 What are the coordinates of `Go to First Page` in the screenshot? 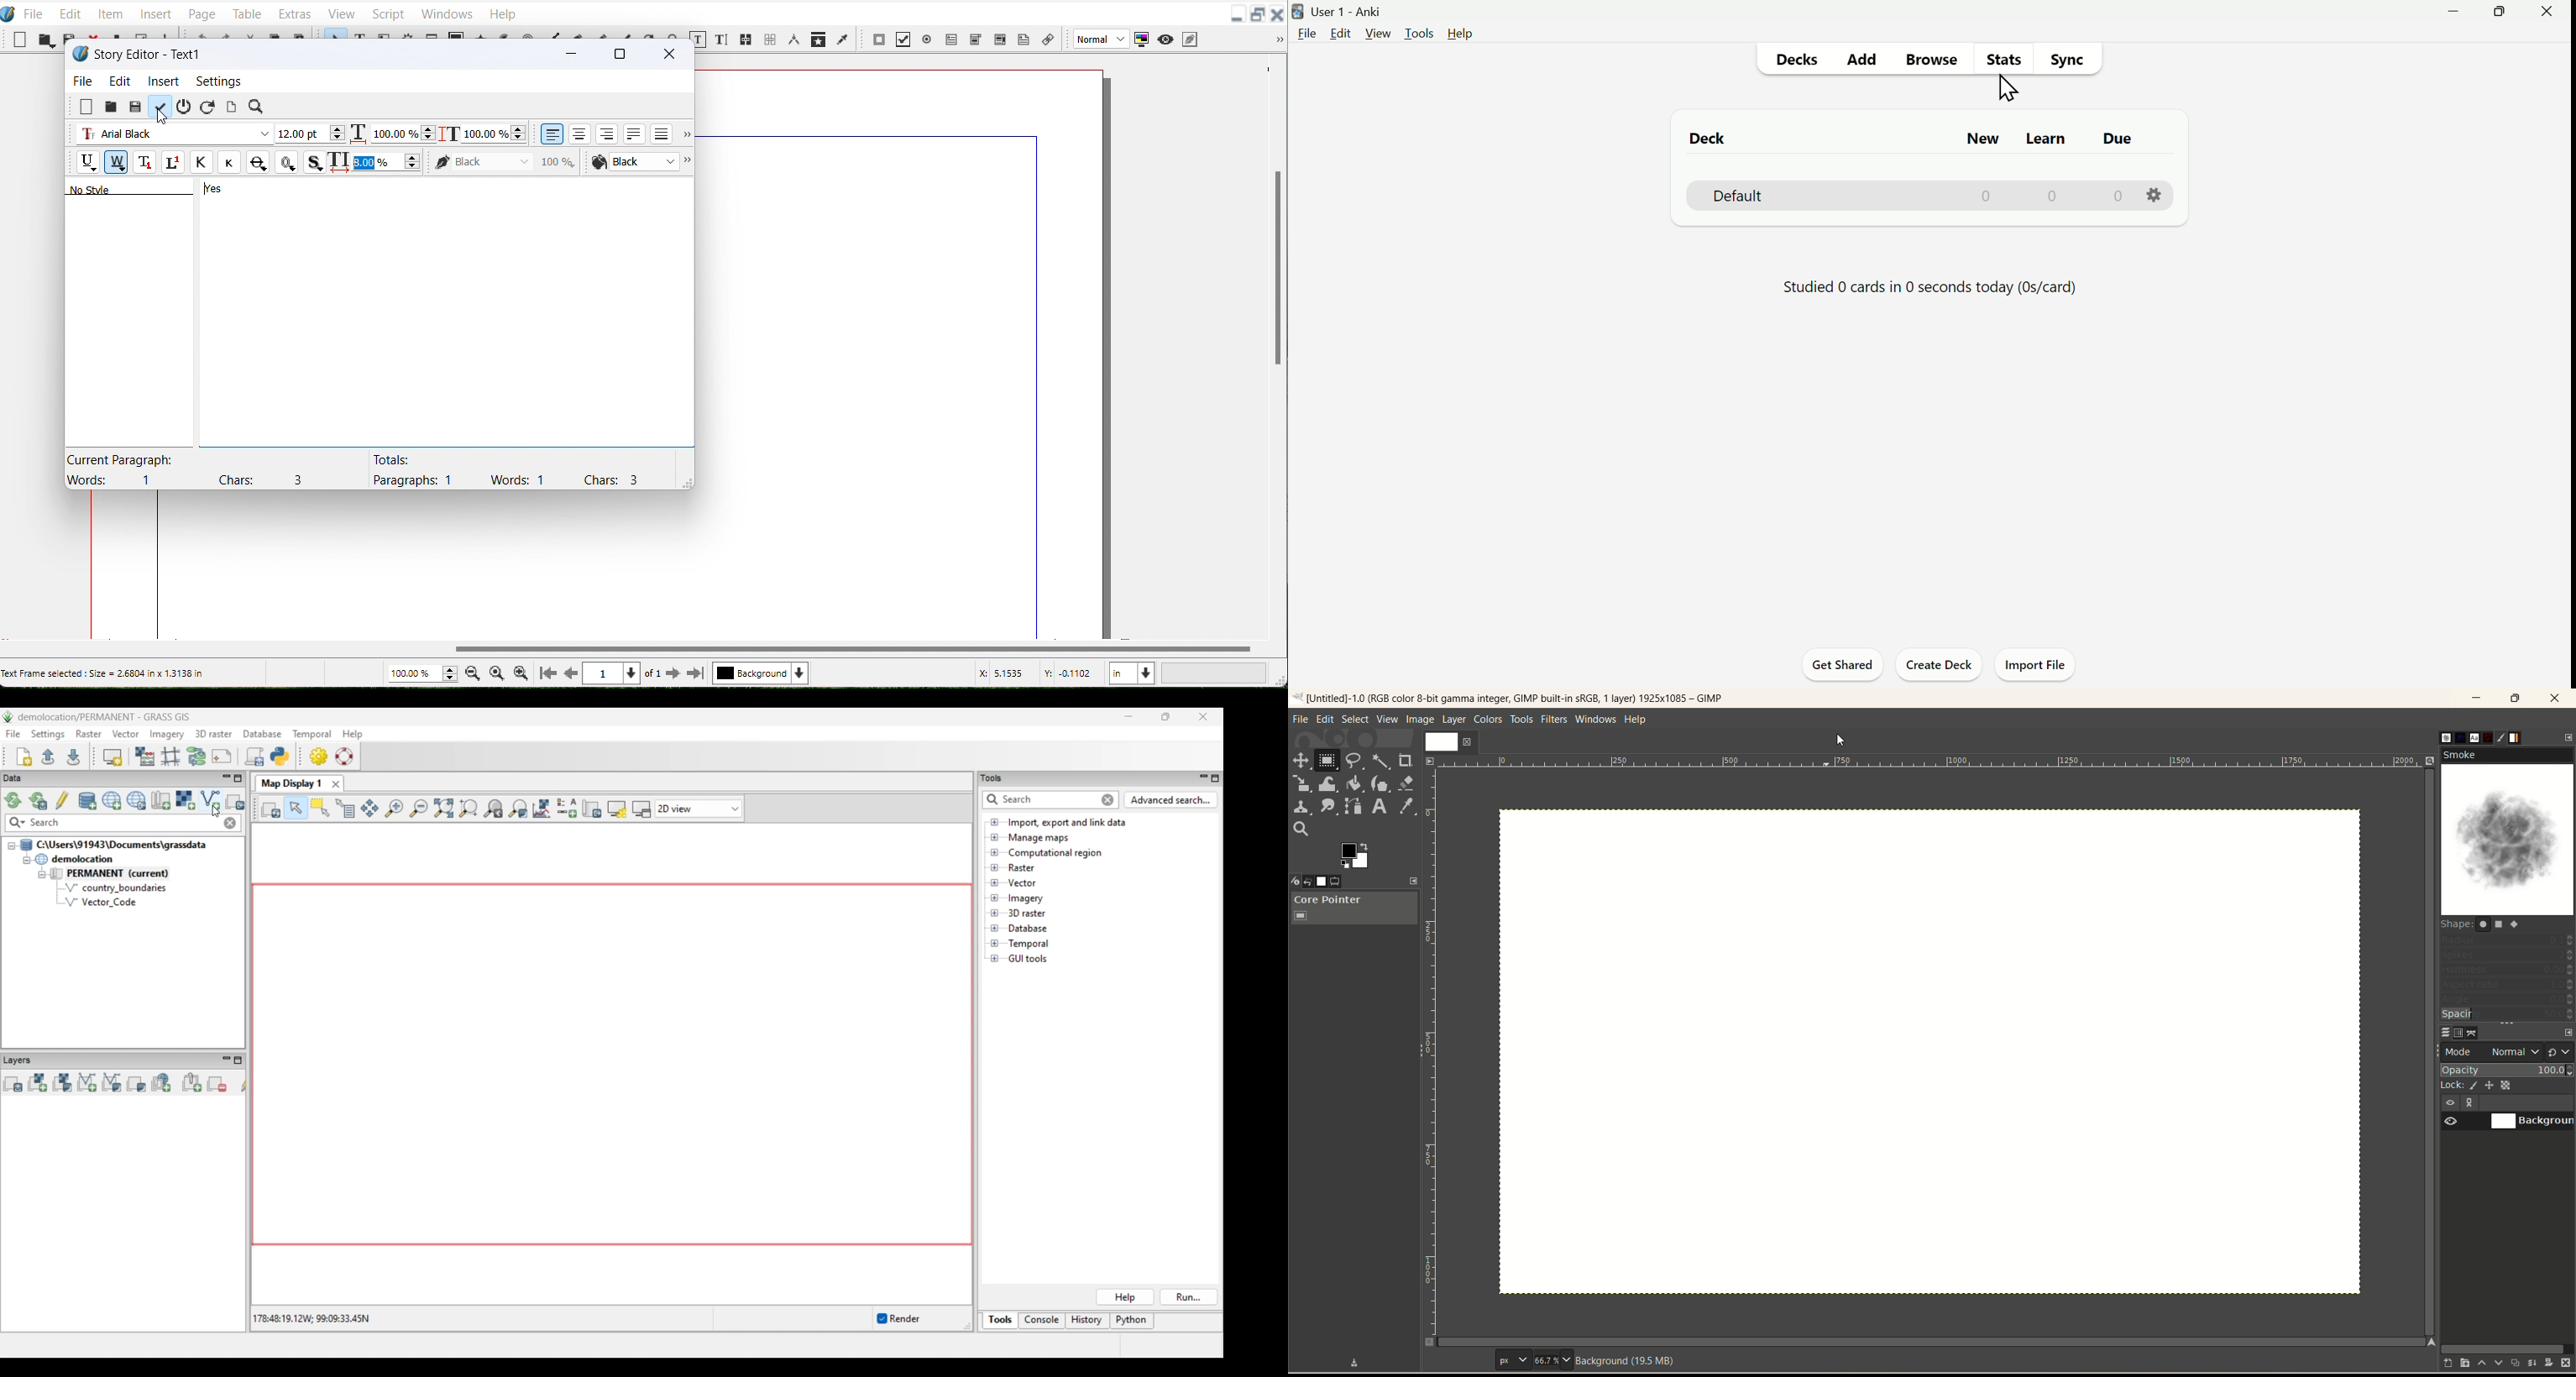 It's located at (548, 673).